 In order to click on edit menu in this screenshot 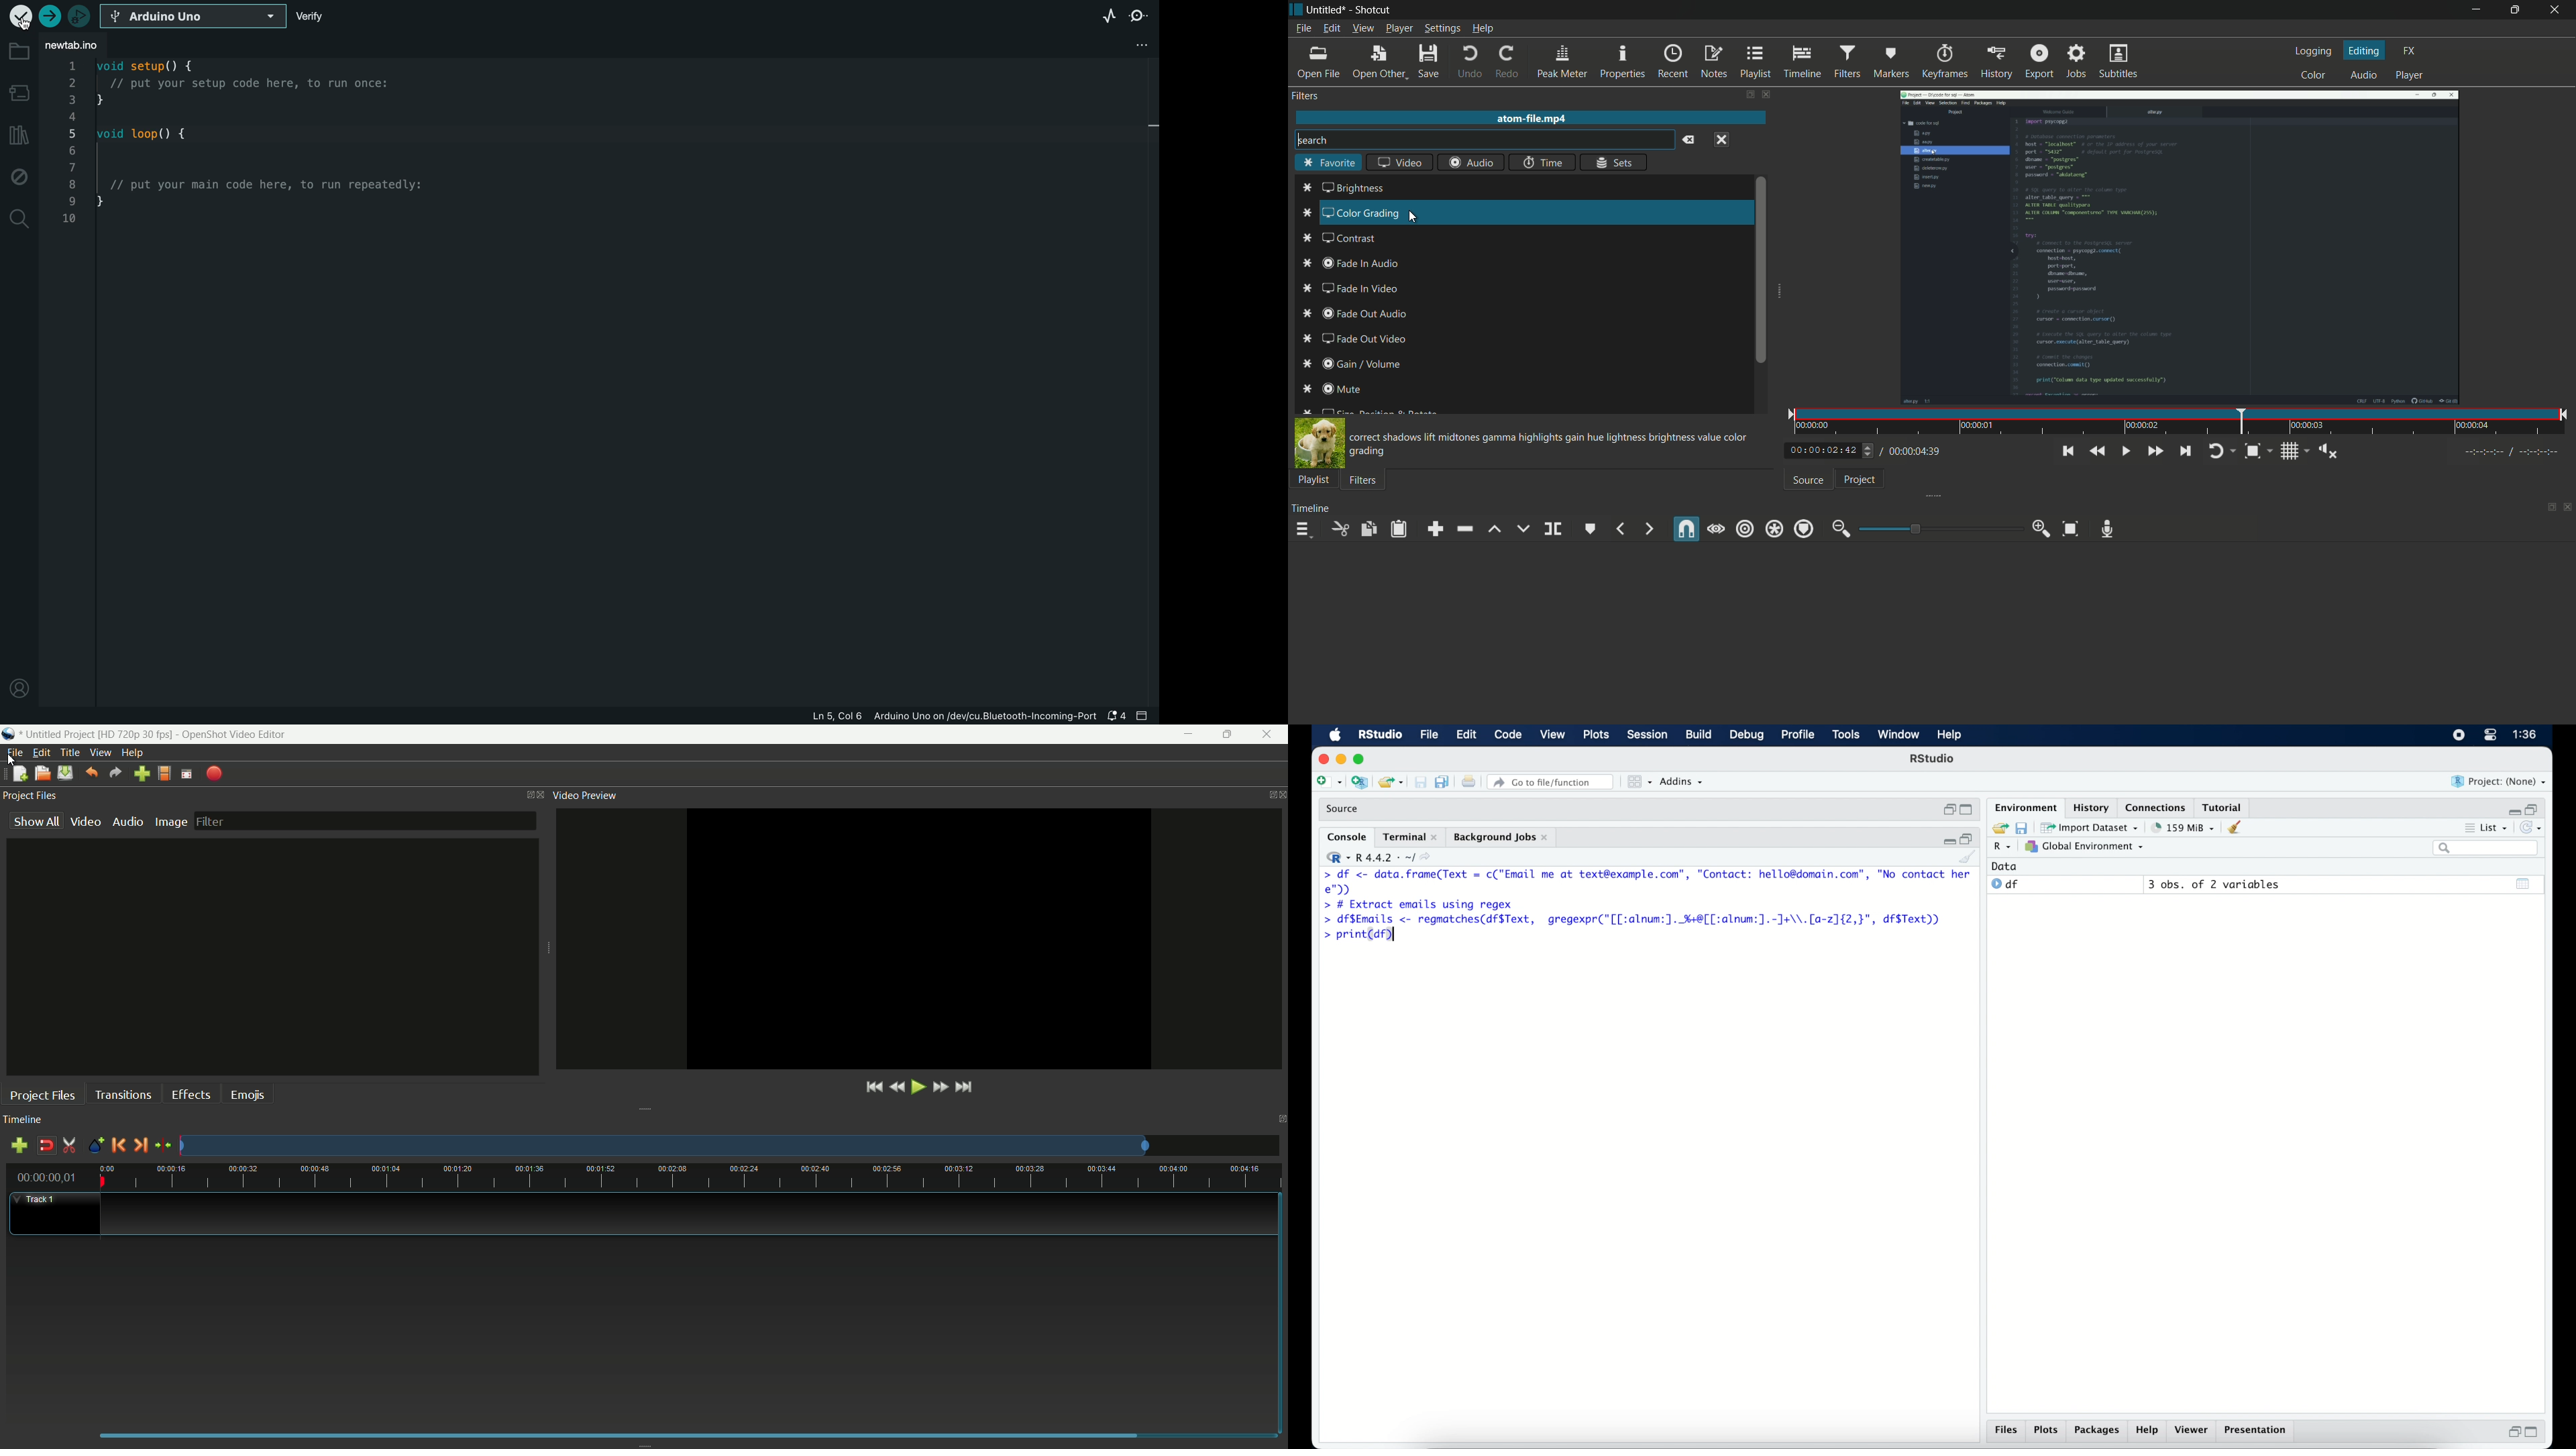, I will do `click(1331, 28)`.